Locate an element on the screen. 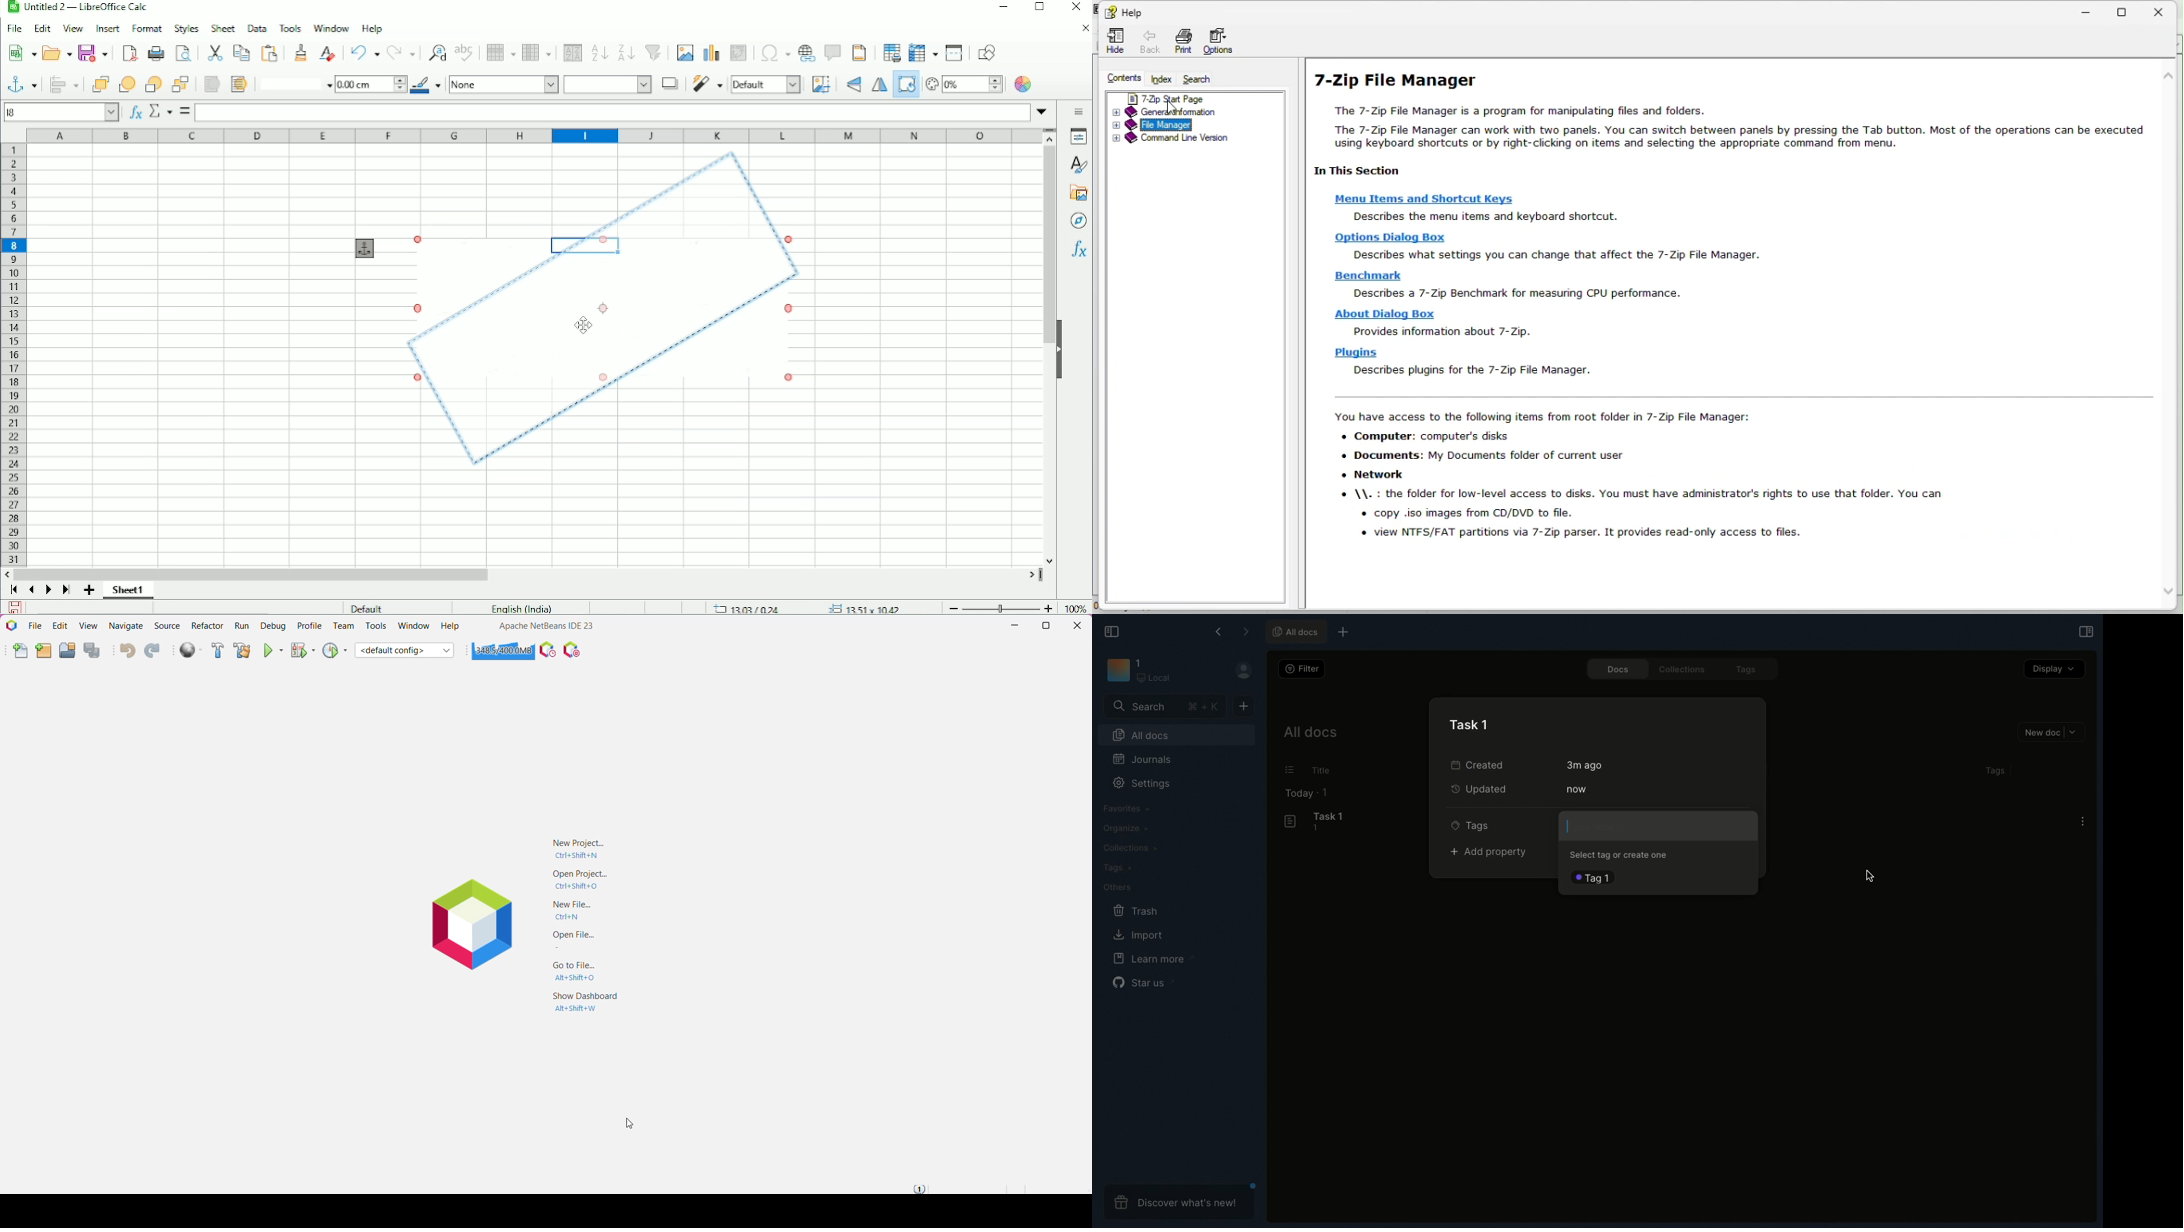 Image resolution: width=2184 pixels, height=1232 pixels. Open is located at coordinates (57, 53).